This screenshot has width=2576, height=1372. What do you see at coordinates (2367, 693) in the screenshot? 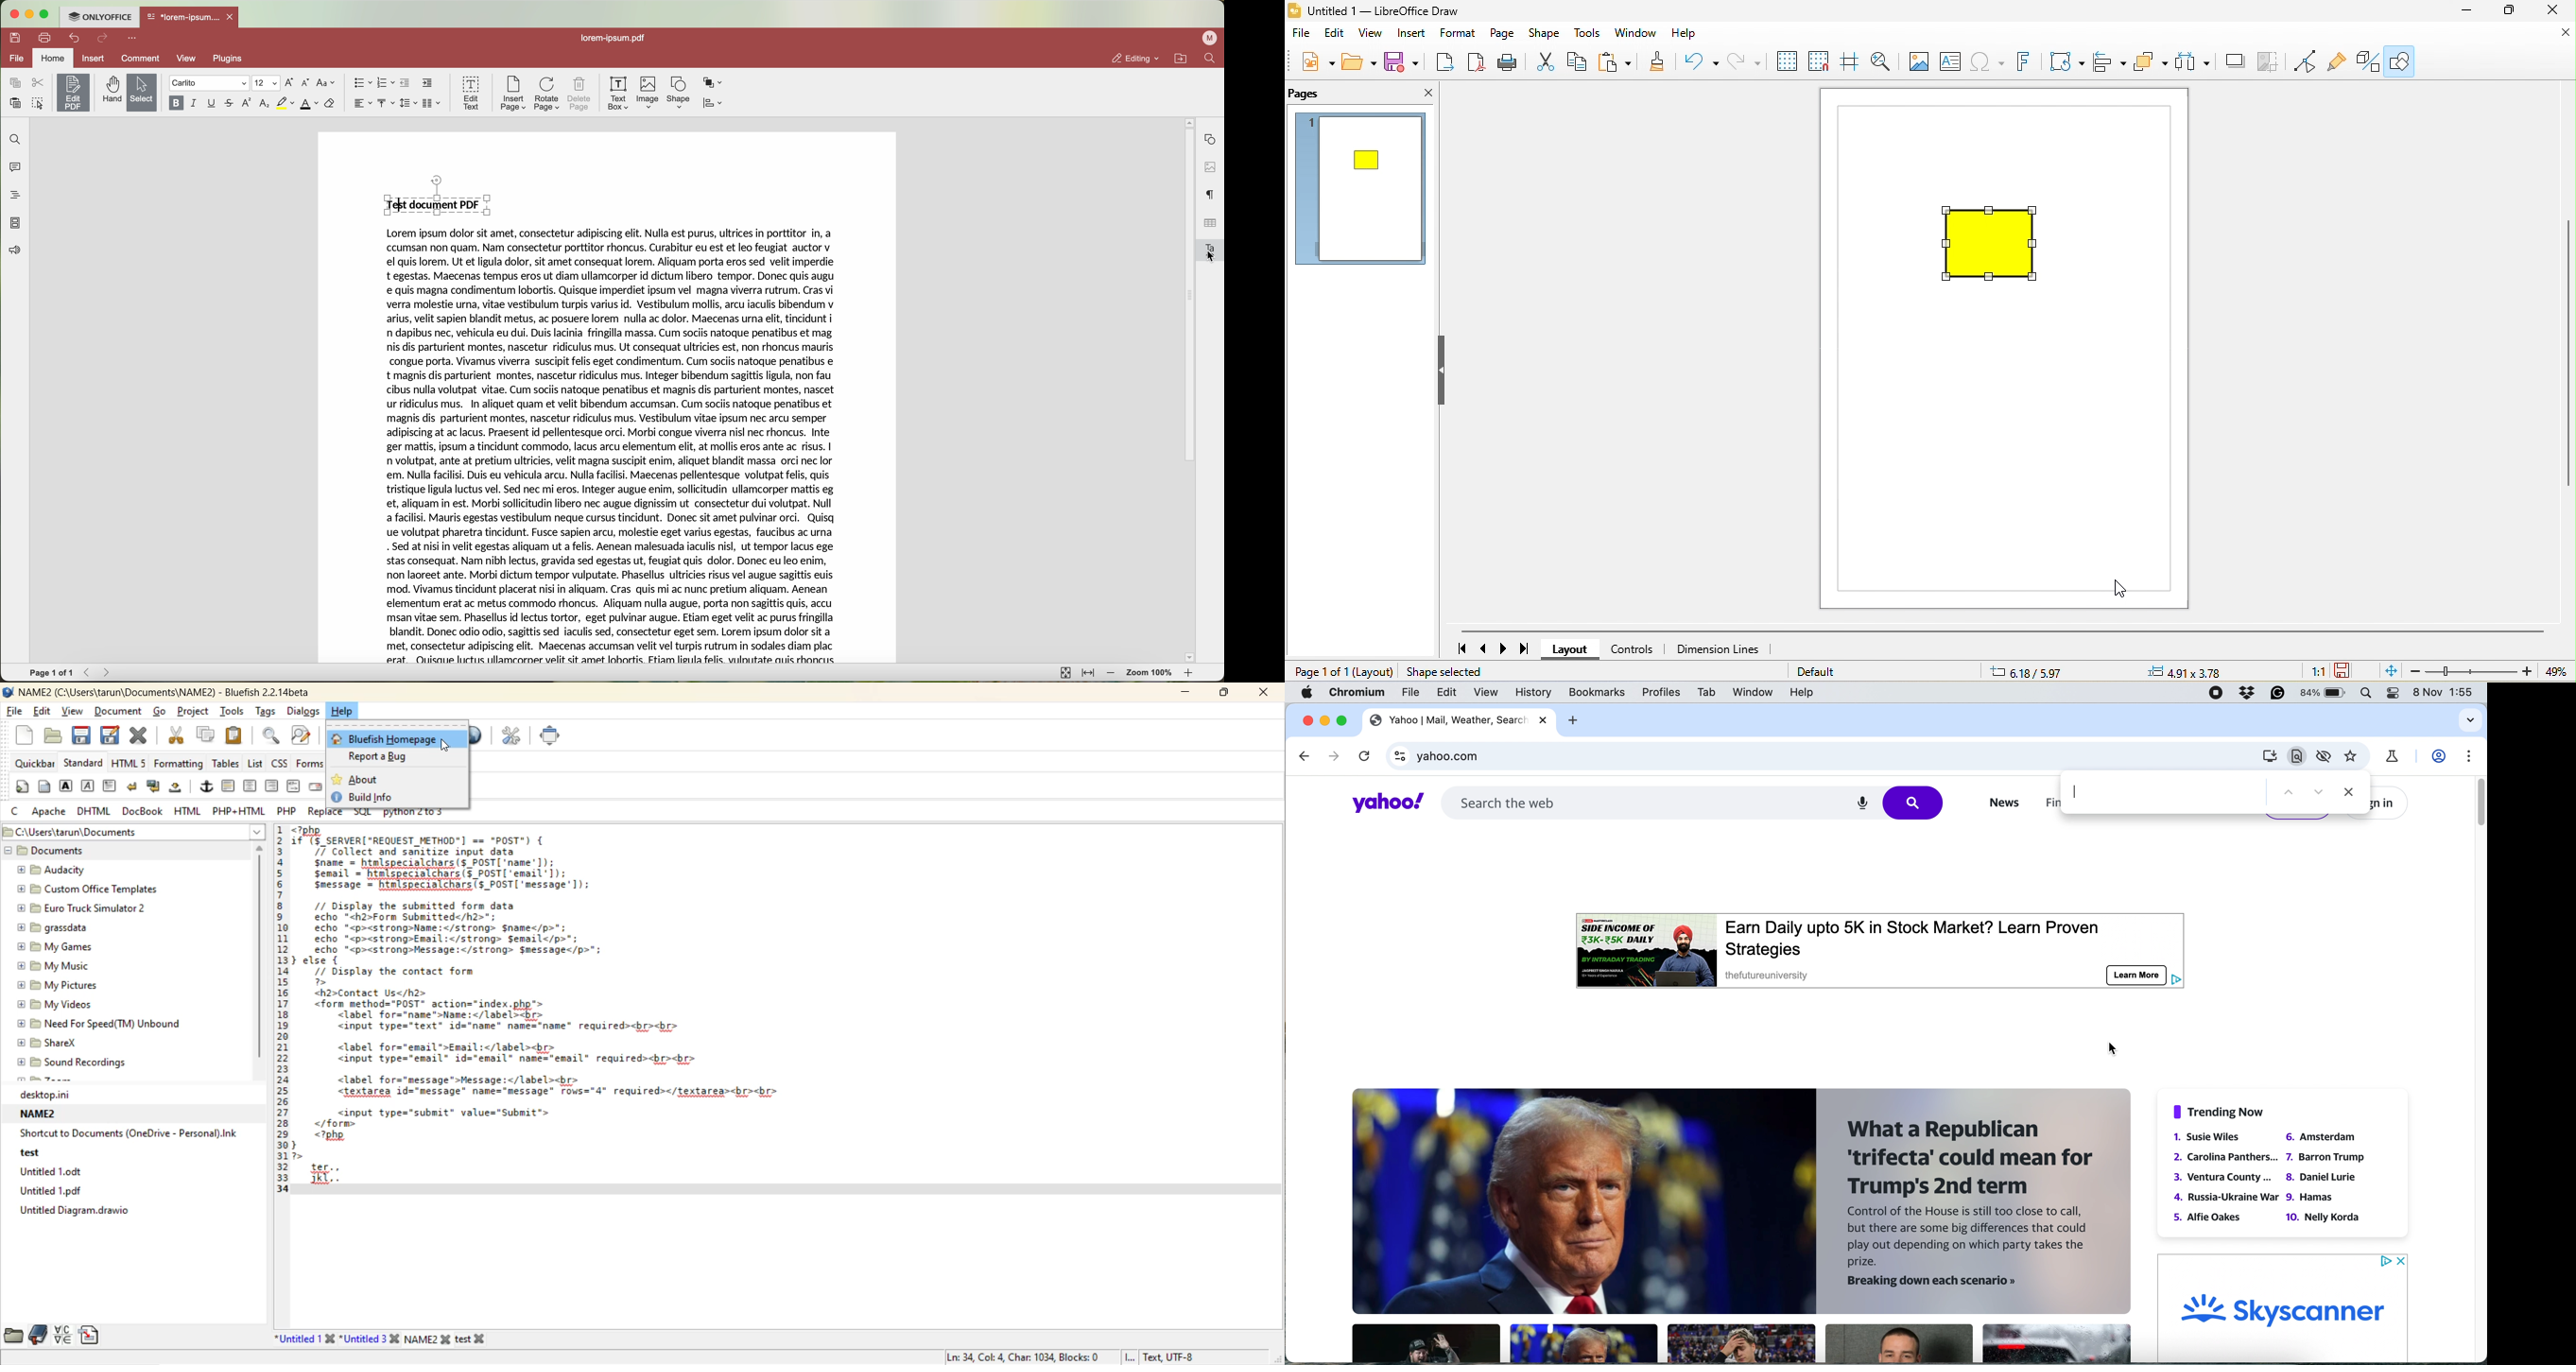
I see `spotlight search` at bounding box center [2367, 693].